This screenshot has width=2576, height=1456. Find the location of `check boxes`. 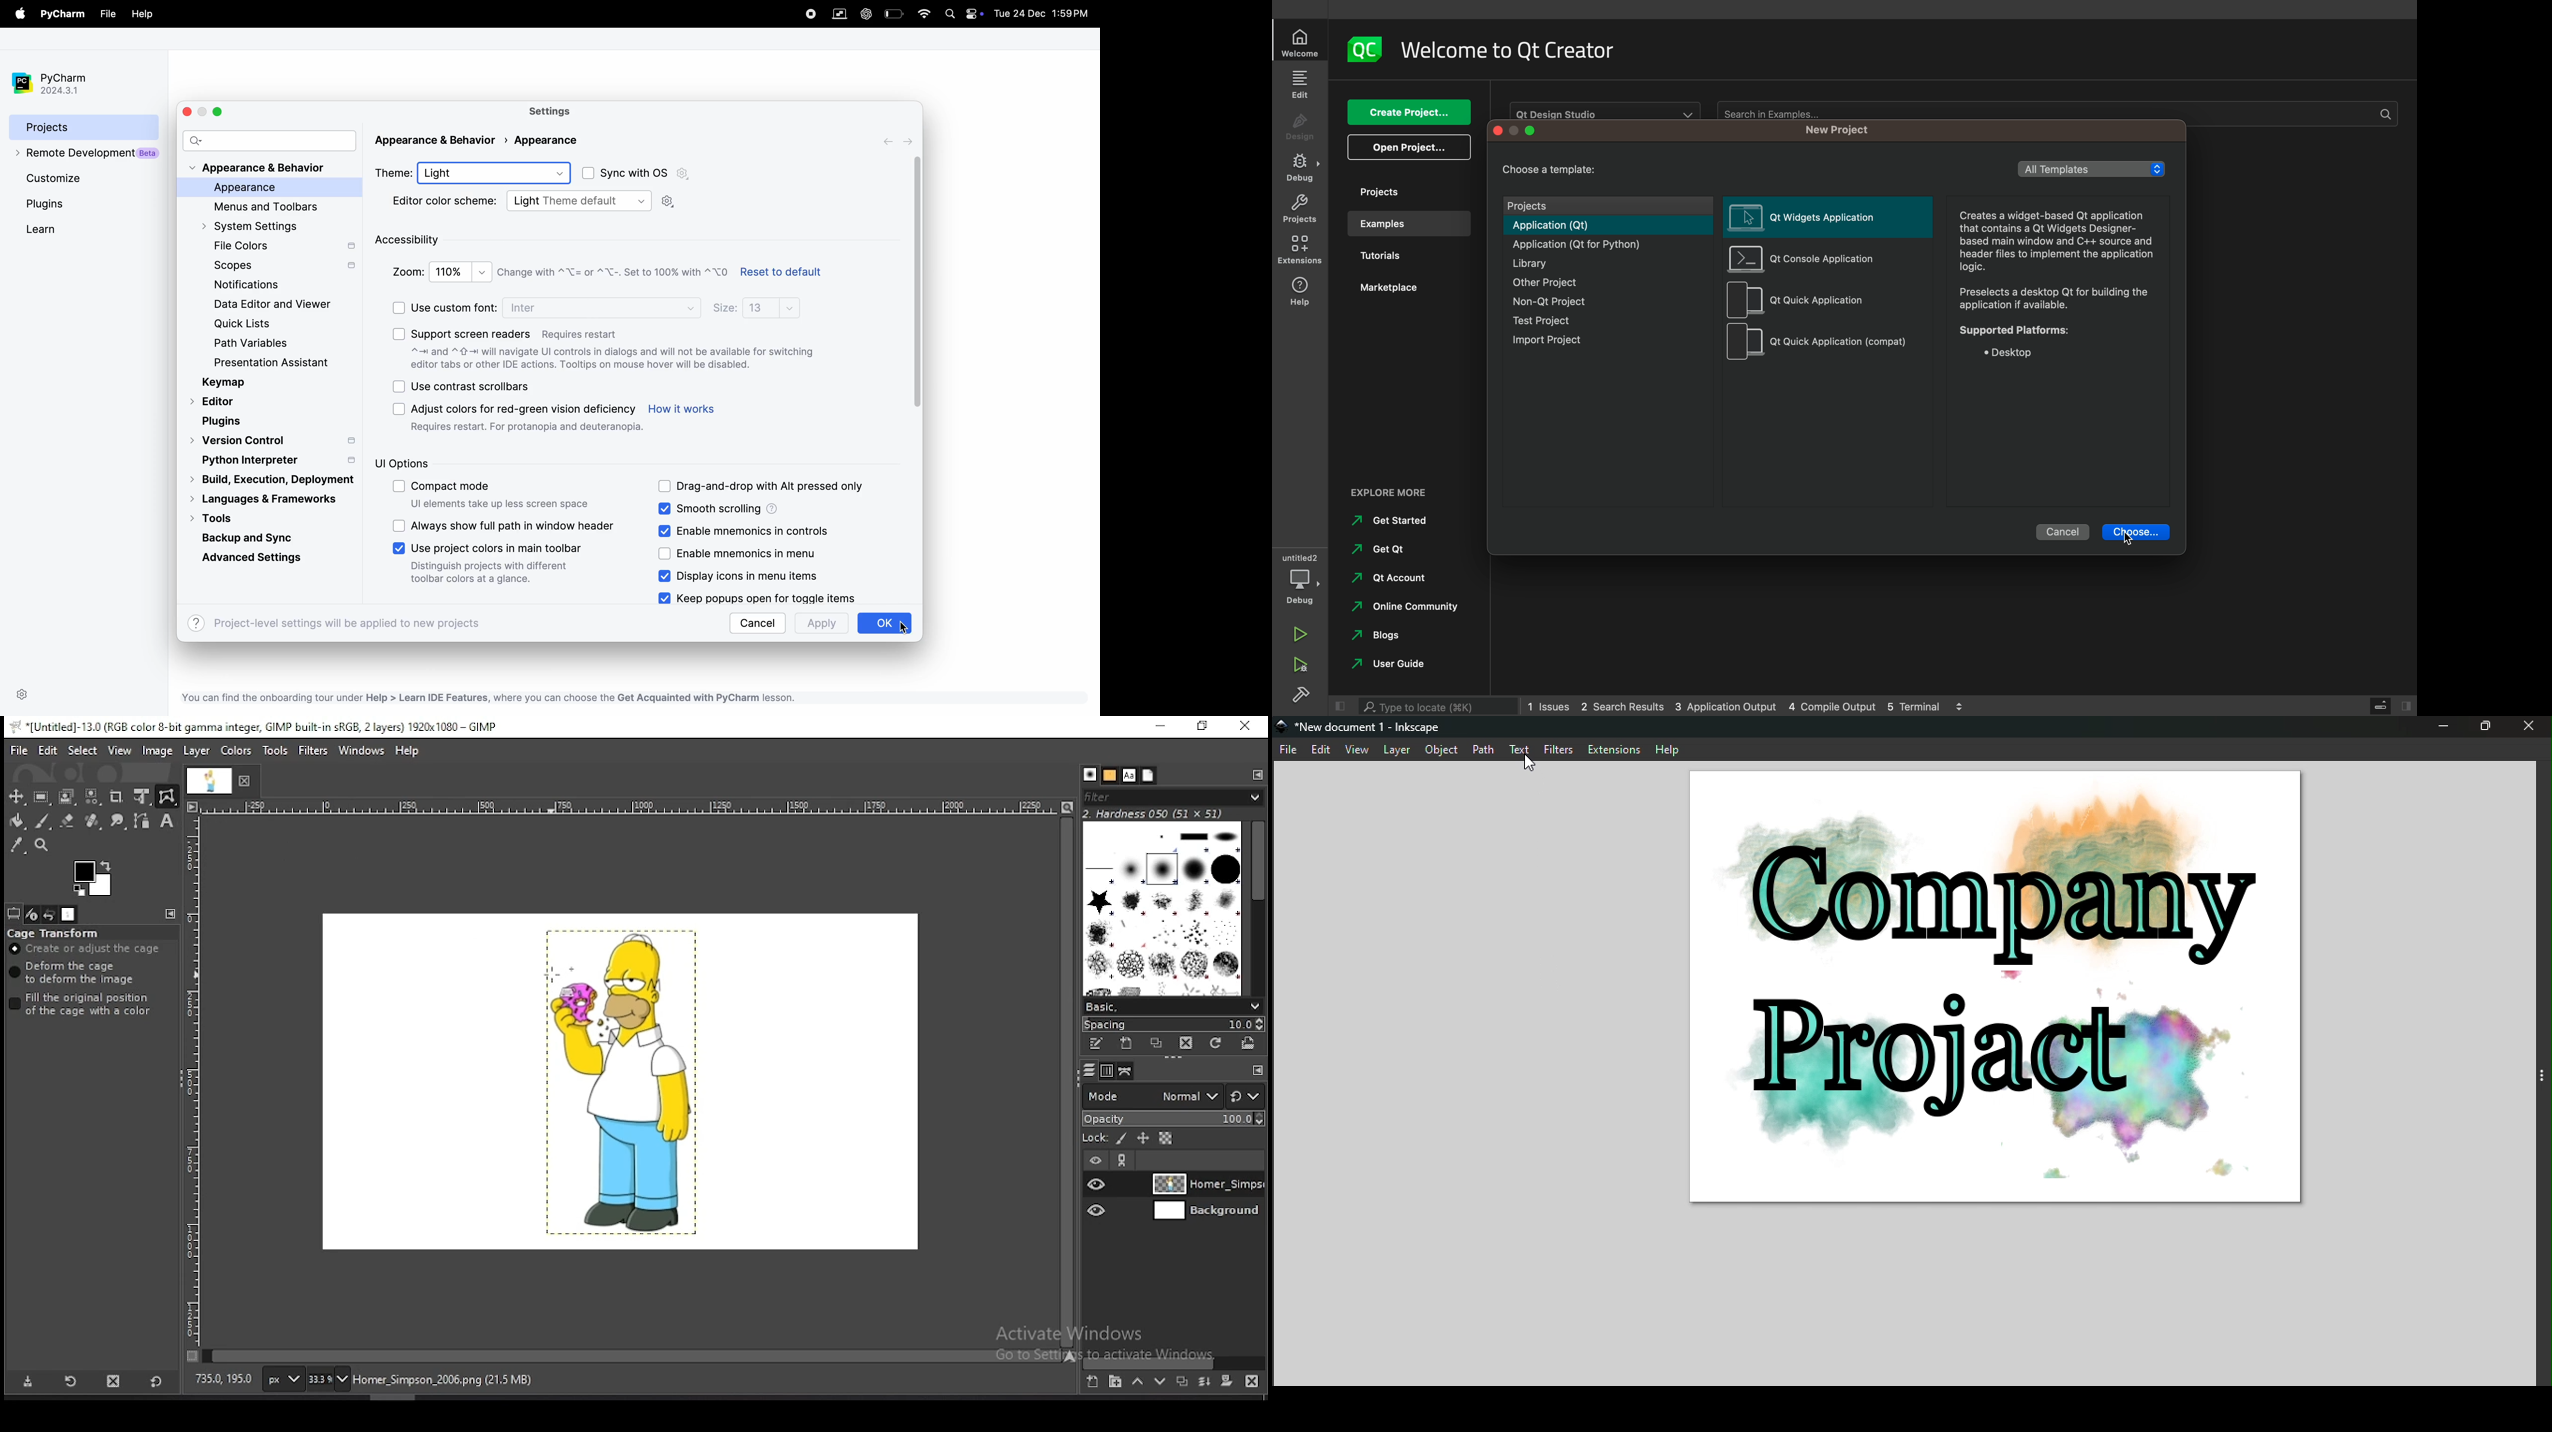

check boxes is located at coordinates (662, 597).